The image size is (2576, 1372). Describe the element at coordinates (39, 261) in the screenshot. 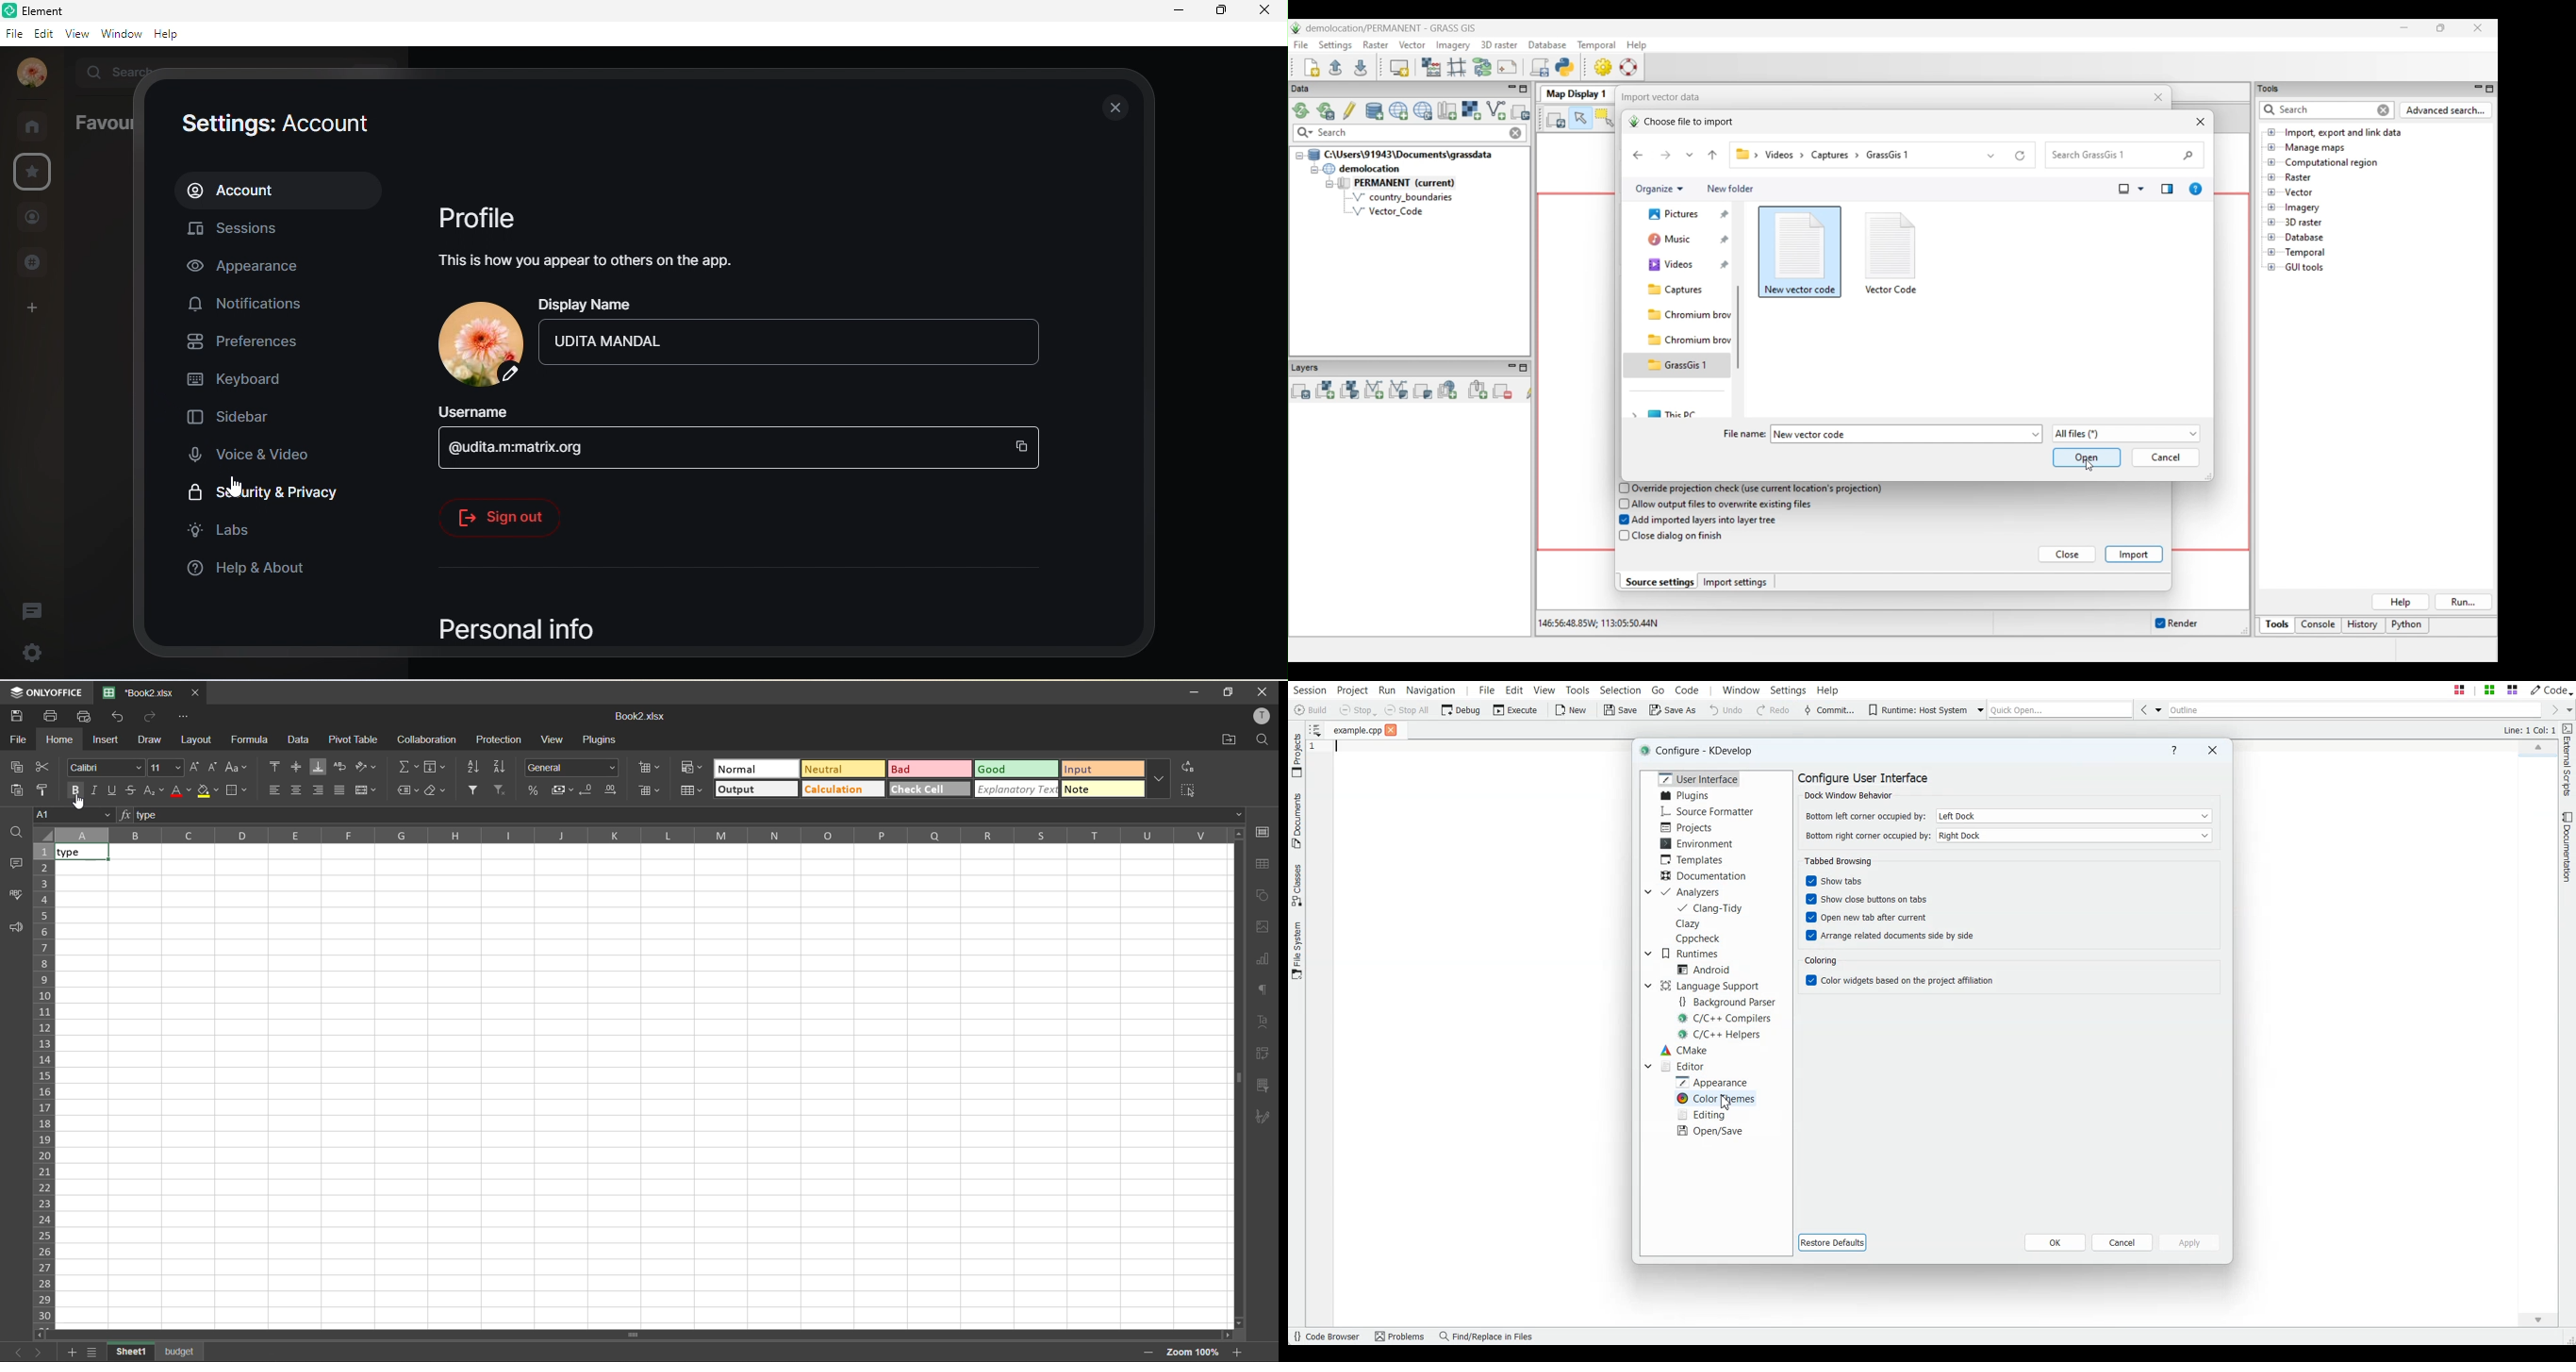

I see `public room` at that location.